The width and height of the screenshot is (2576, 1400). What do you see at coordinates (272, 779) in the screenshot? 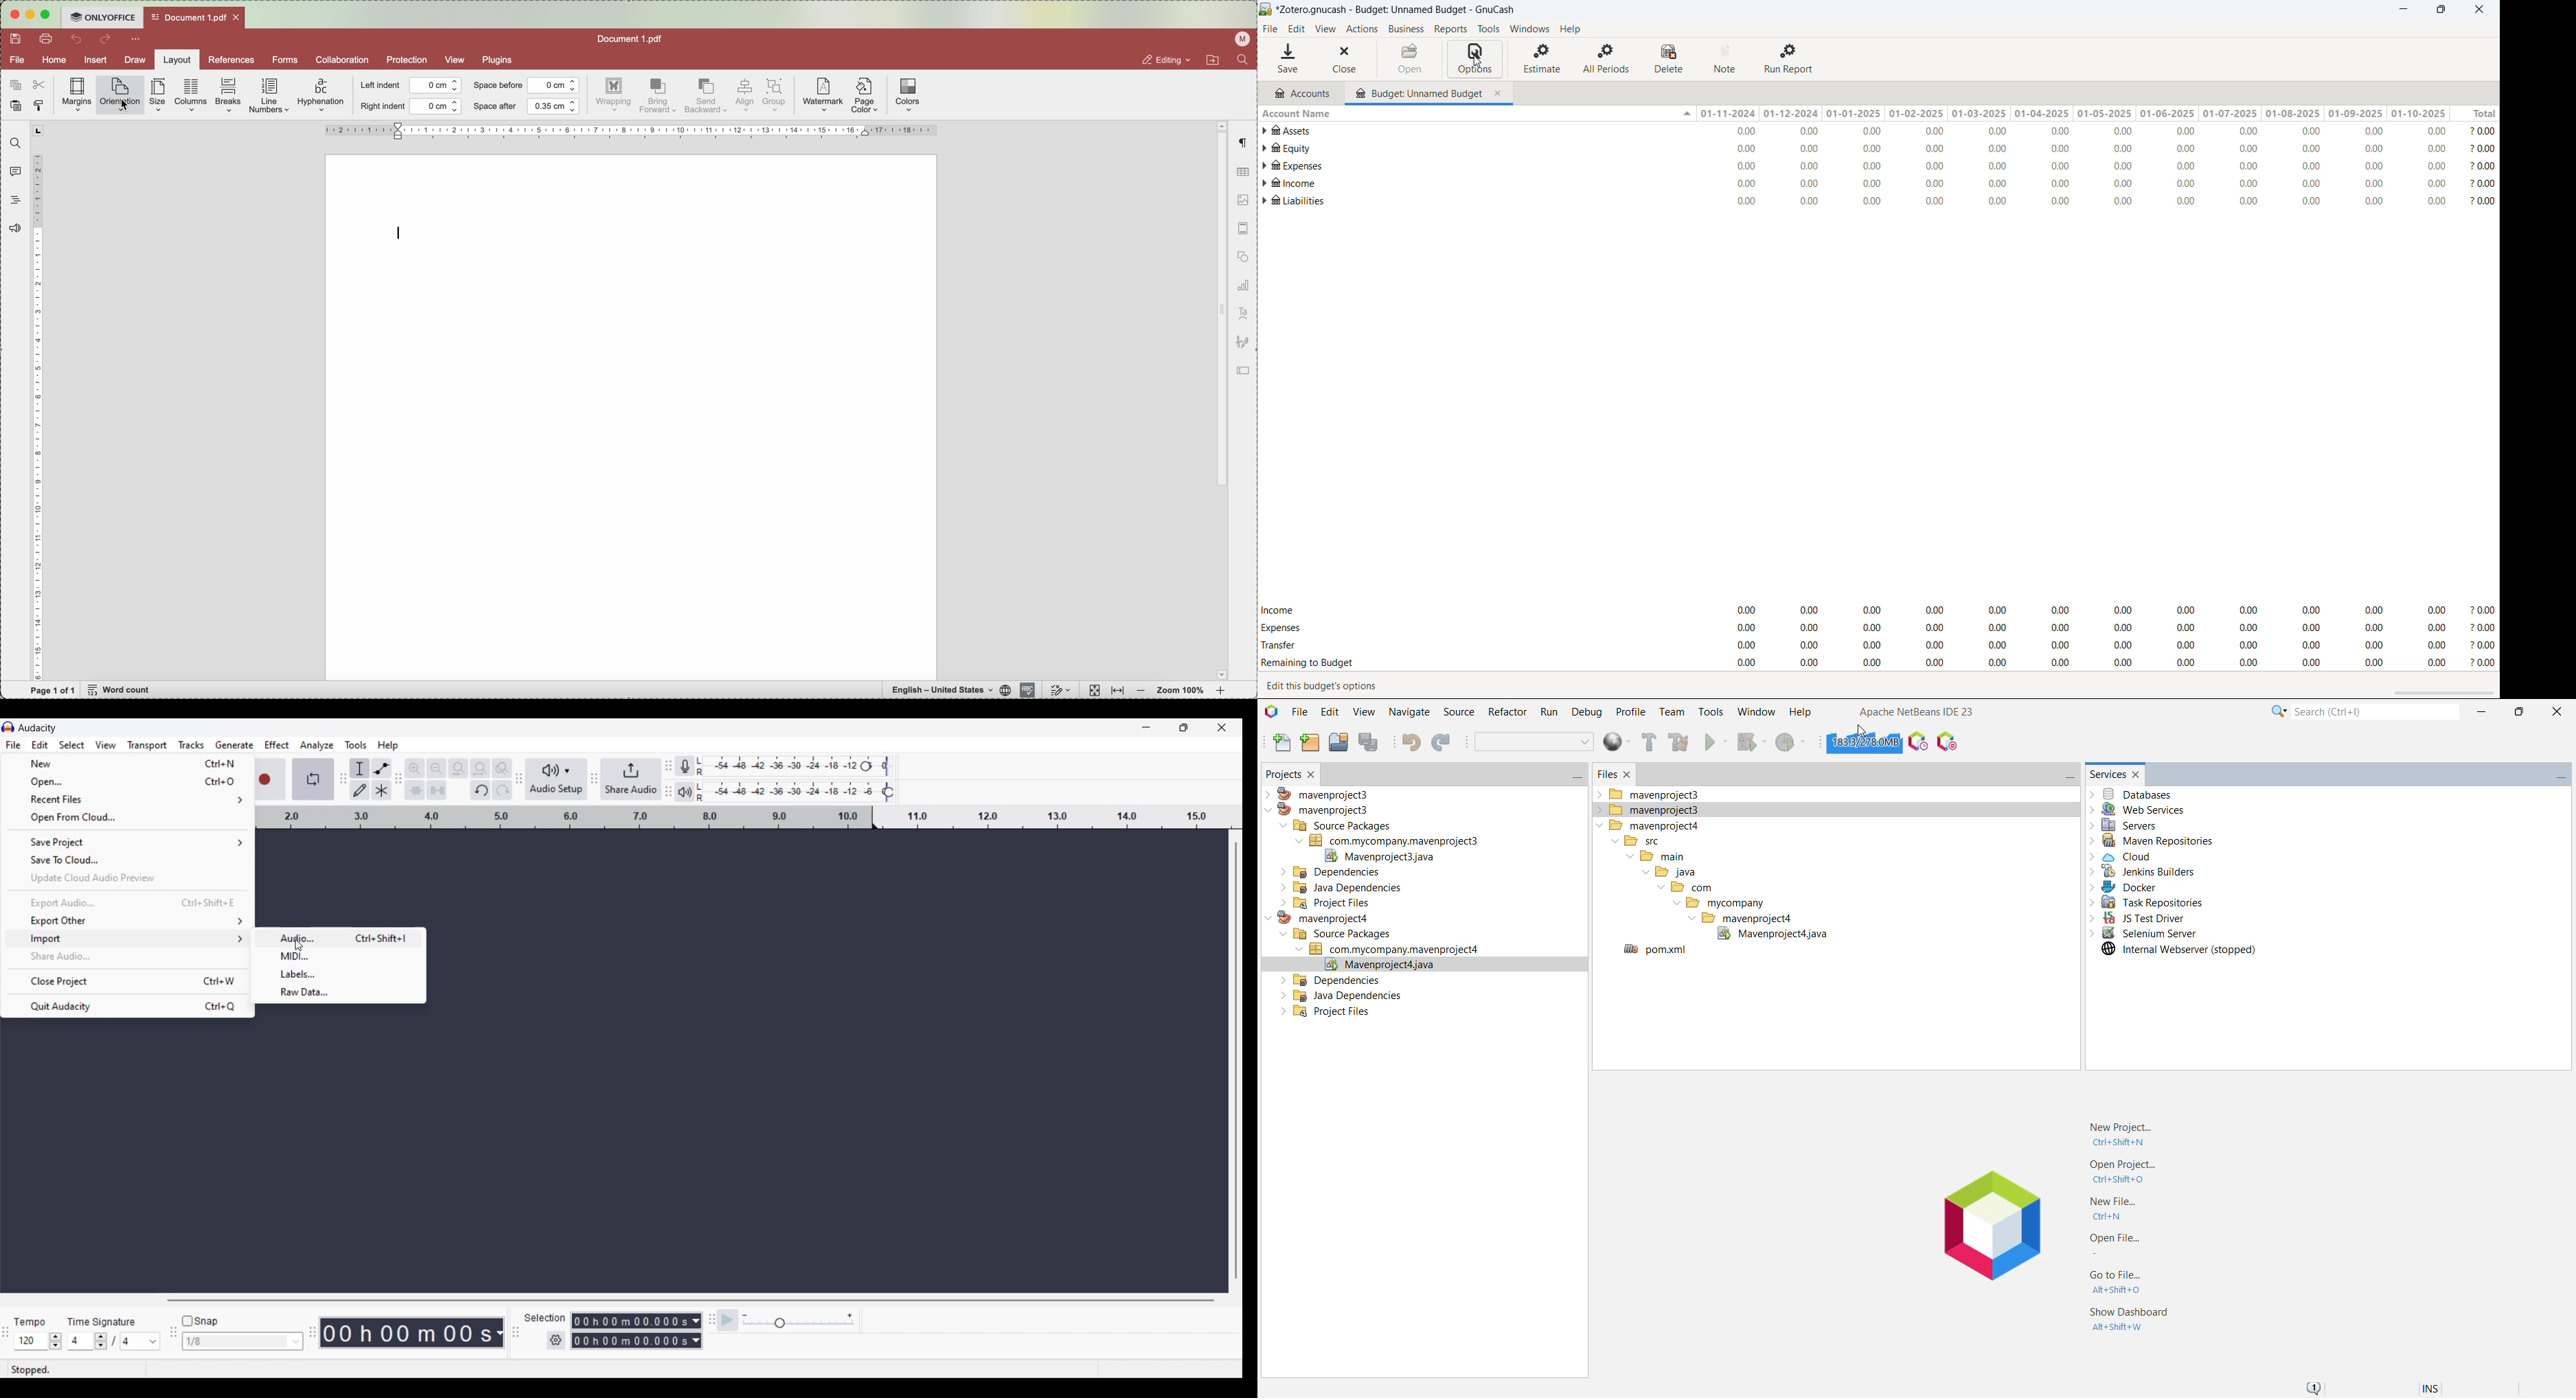
I see `Record/Record new track` at bounding box center [272, 779].